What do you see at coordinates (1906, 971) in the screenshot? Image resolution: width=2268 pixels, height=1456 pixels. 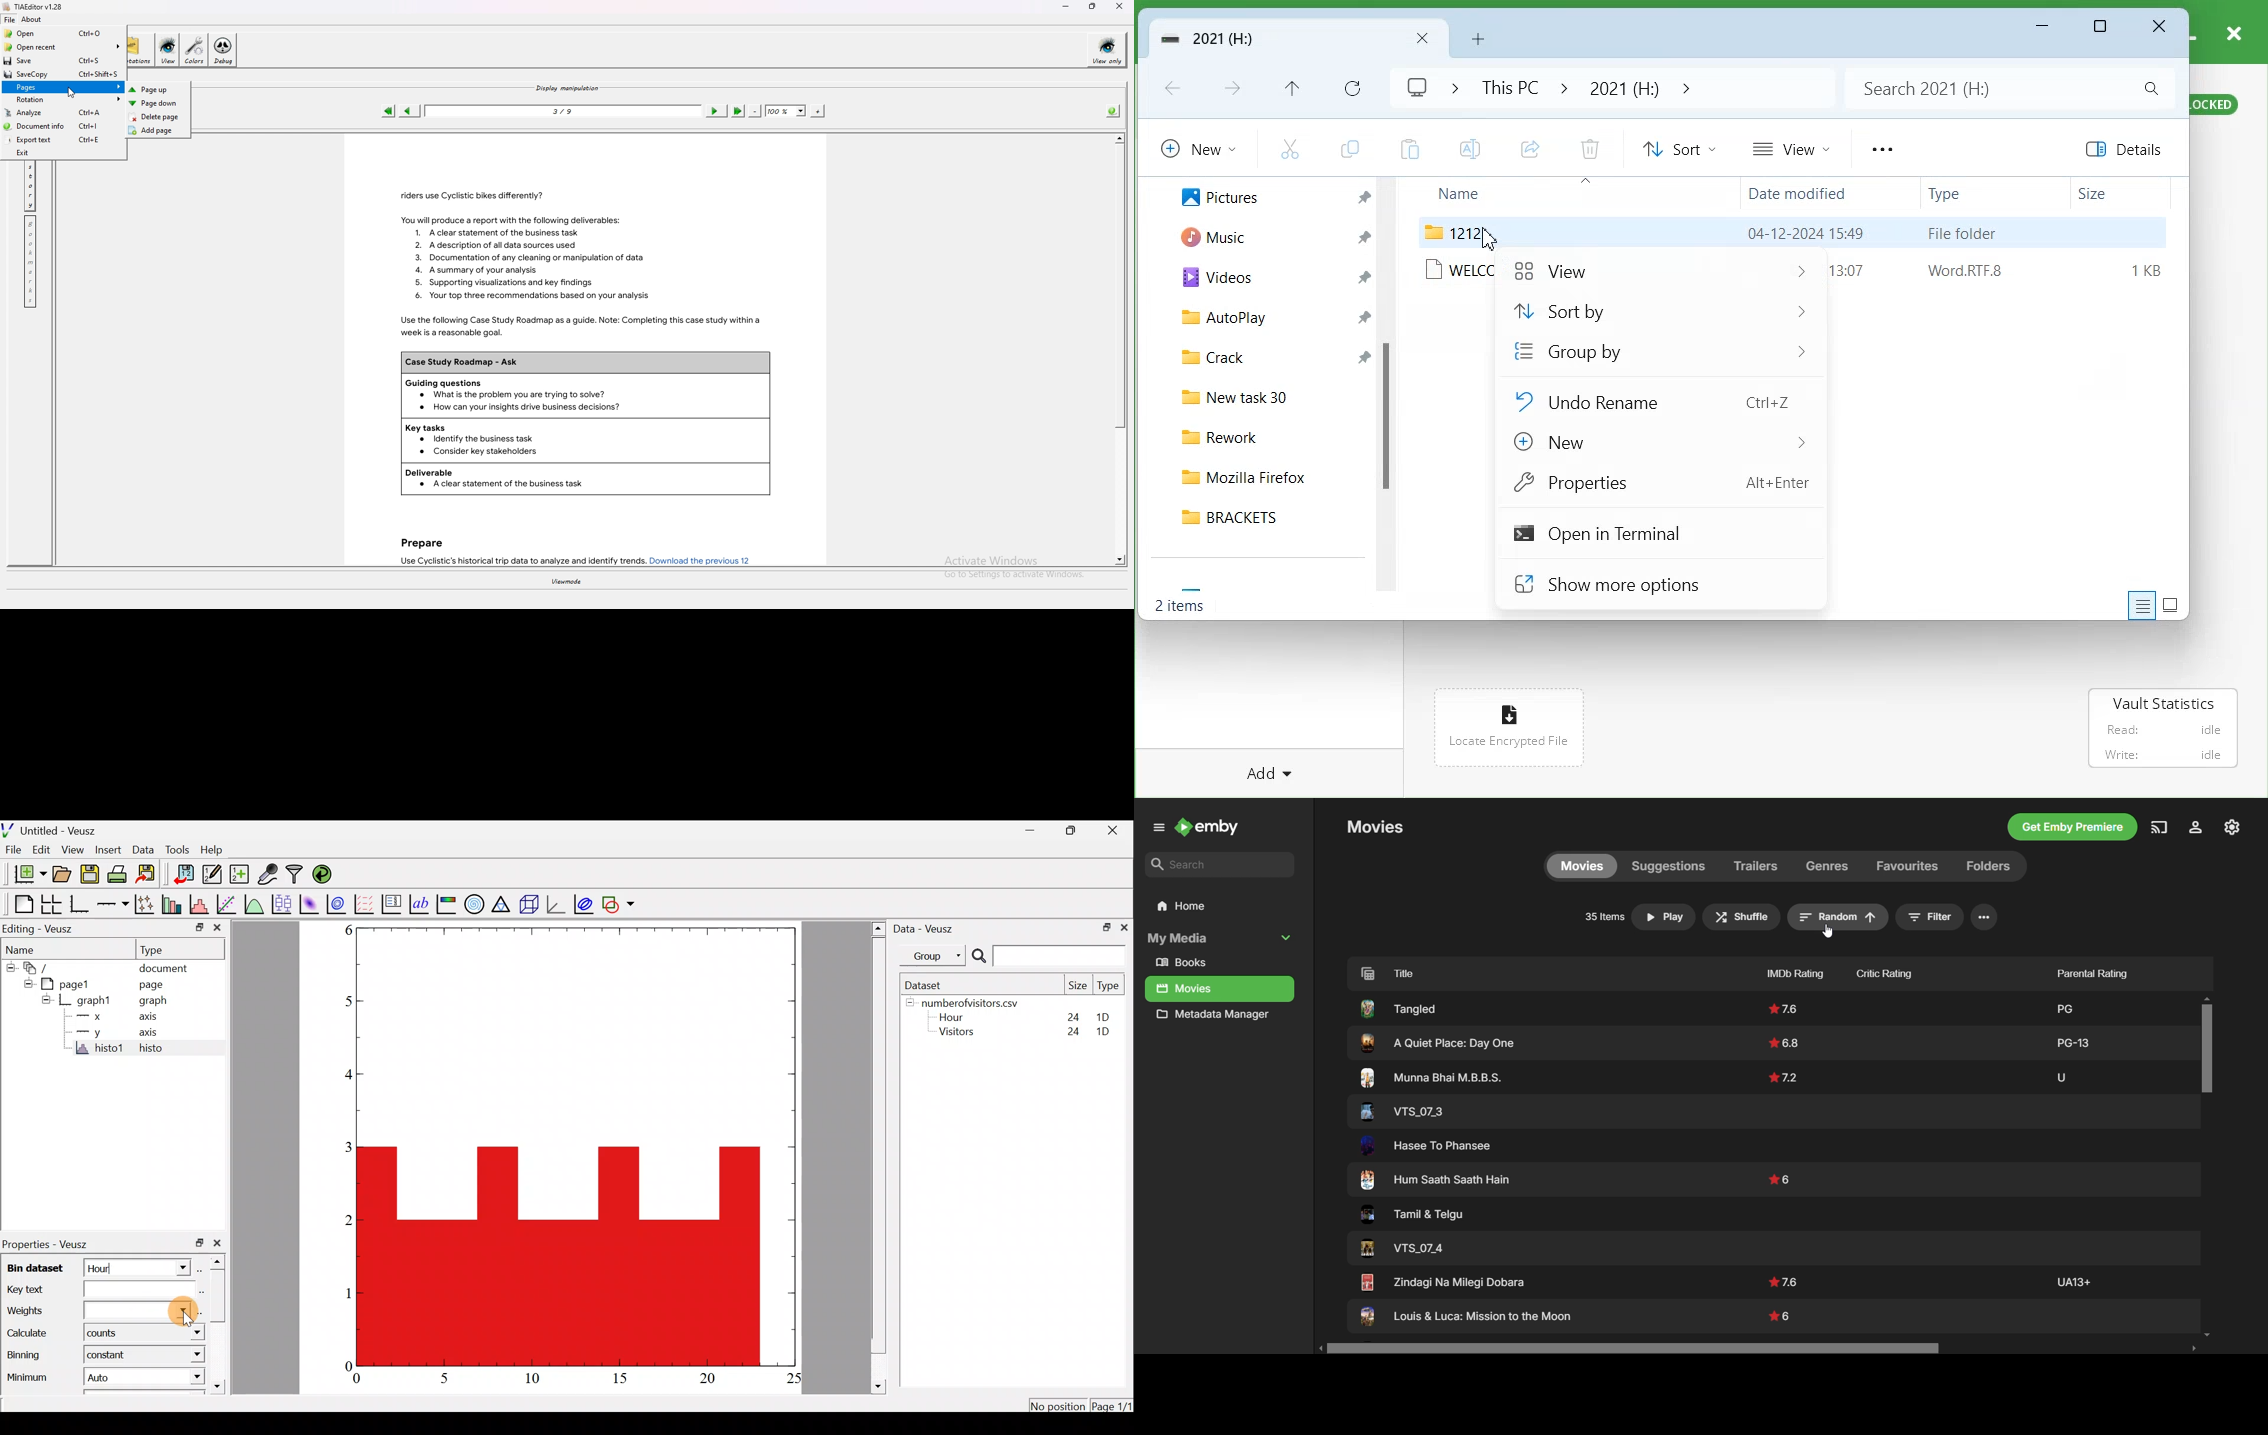 I see `Critic Rating` at bounding box center [1906, 971].